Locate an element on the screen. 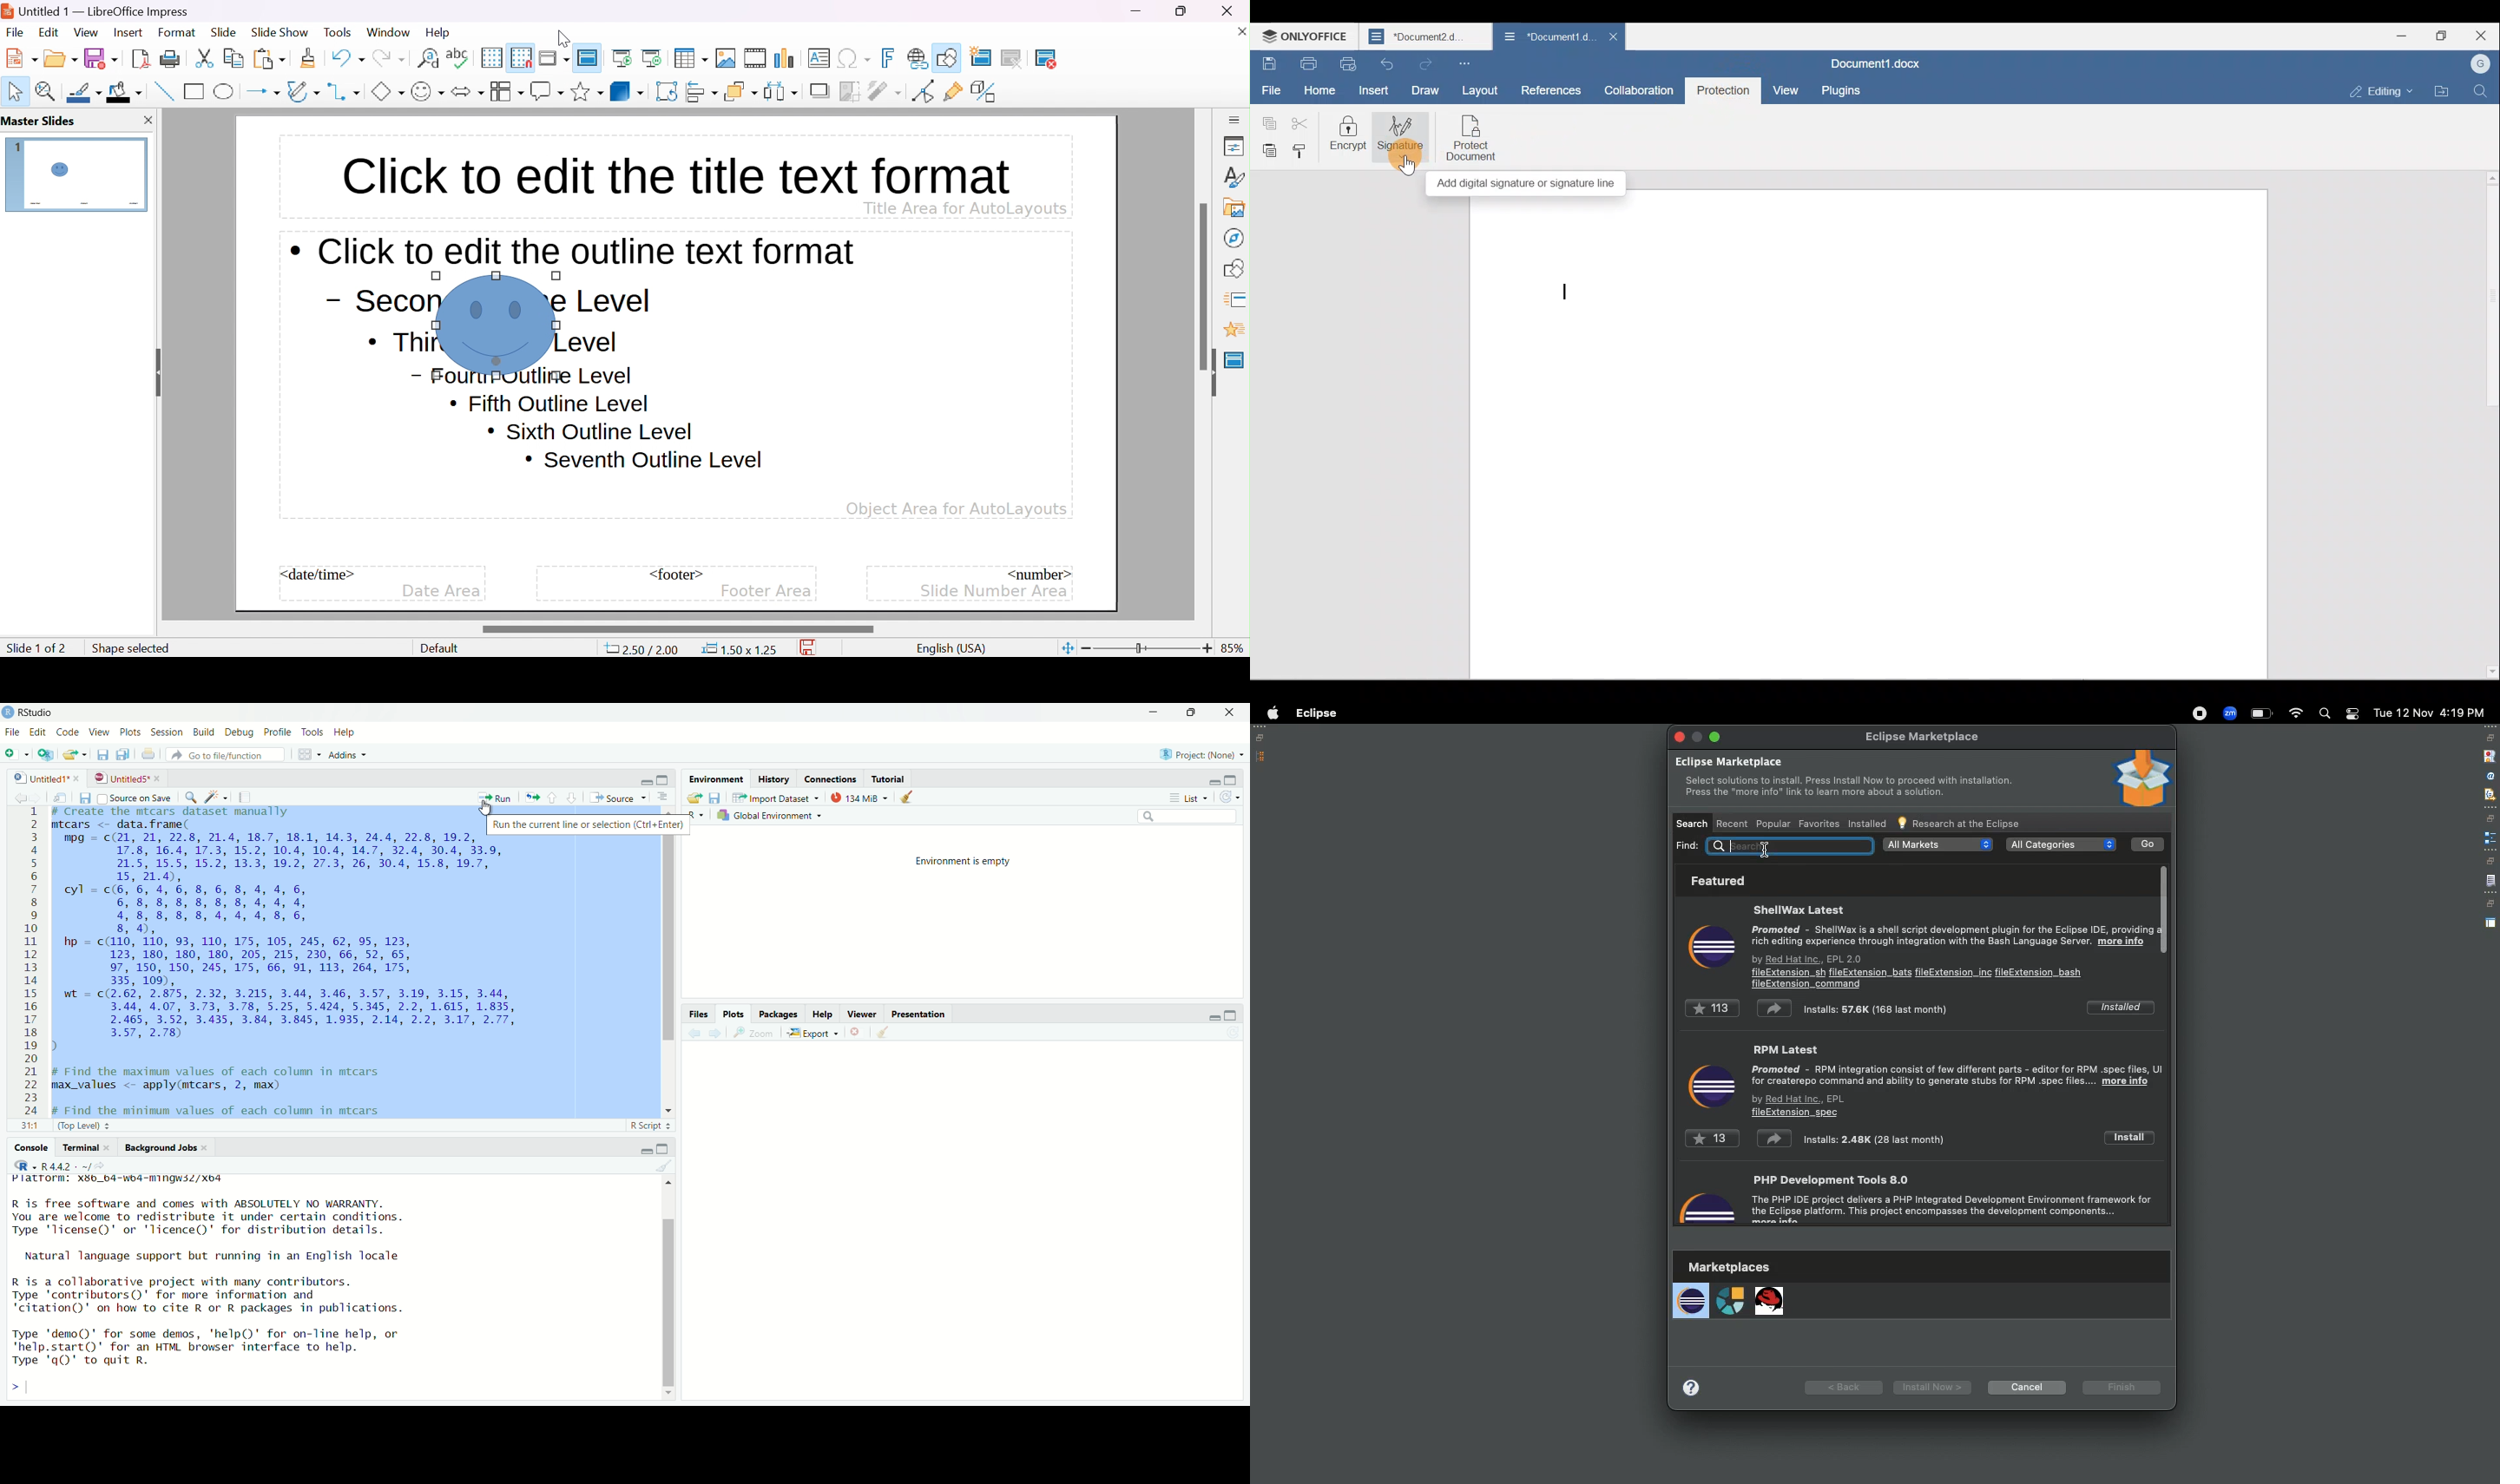 Image resolution: width=2520 pixels, height=1484 pixels. minimise is located at coordinates (1214, 778).